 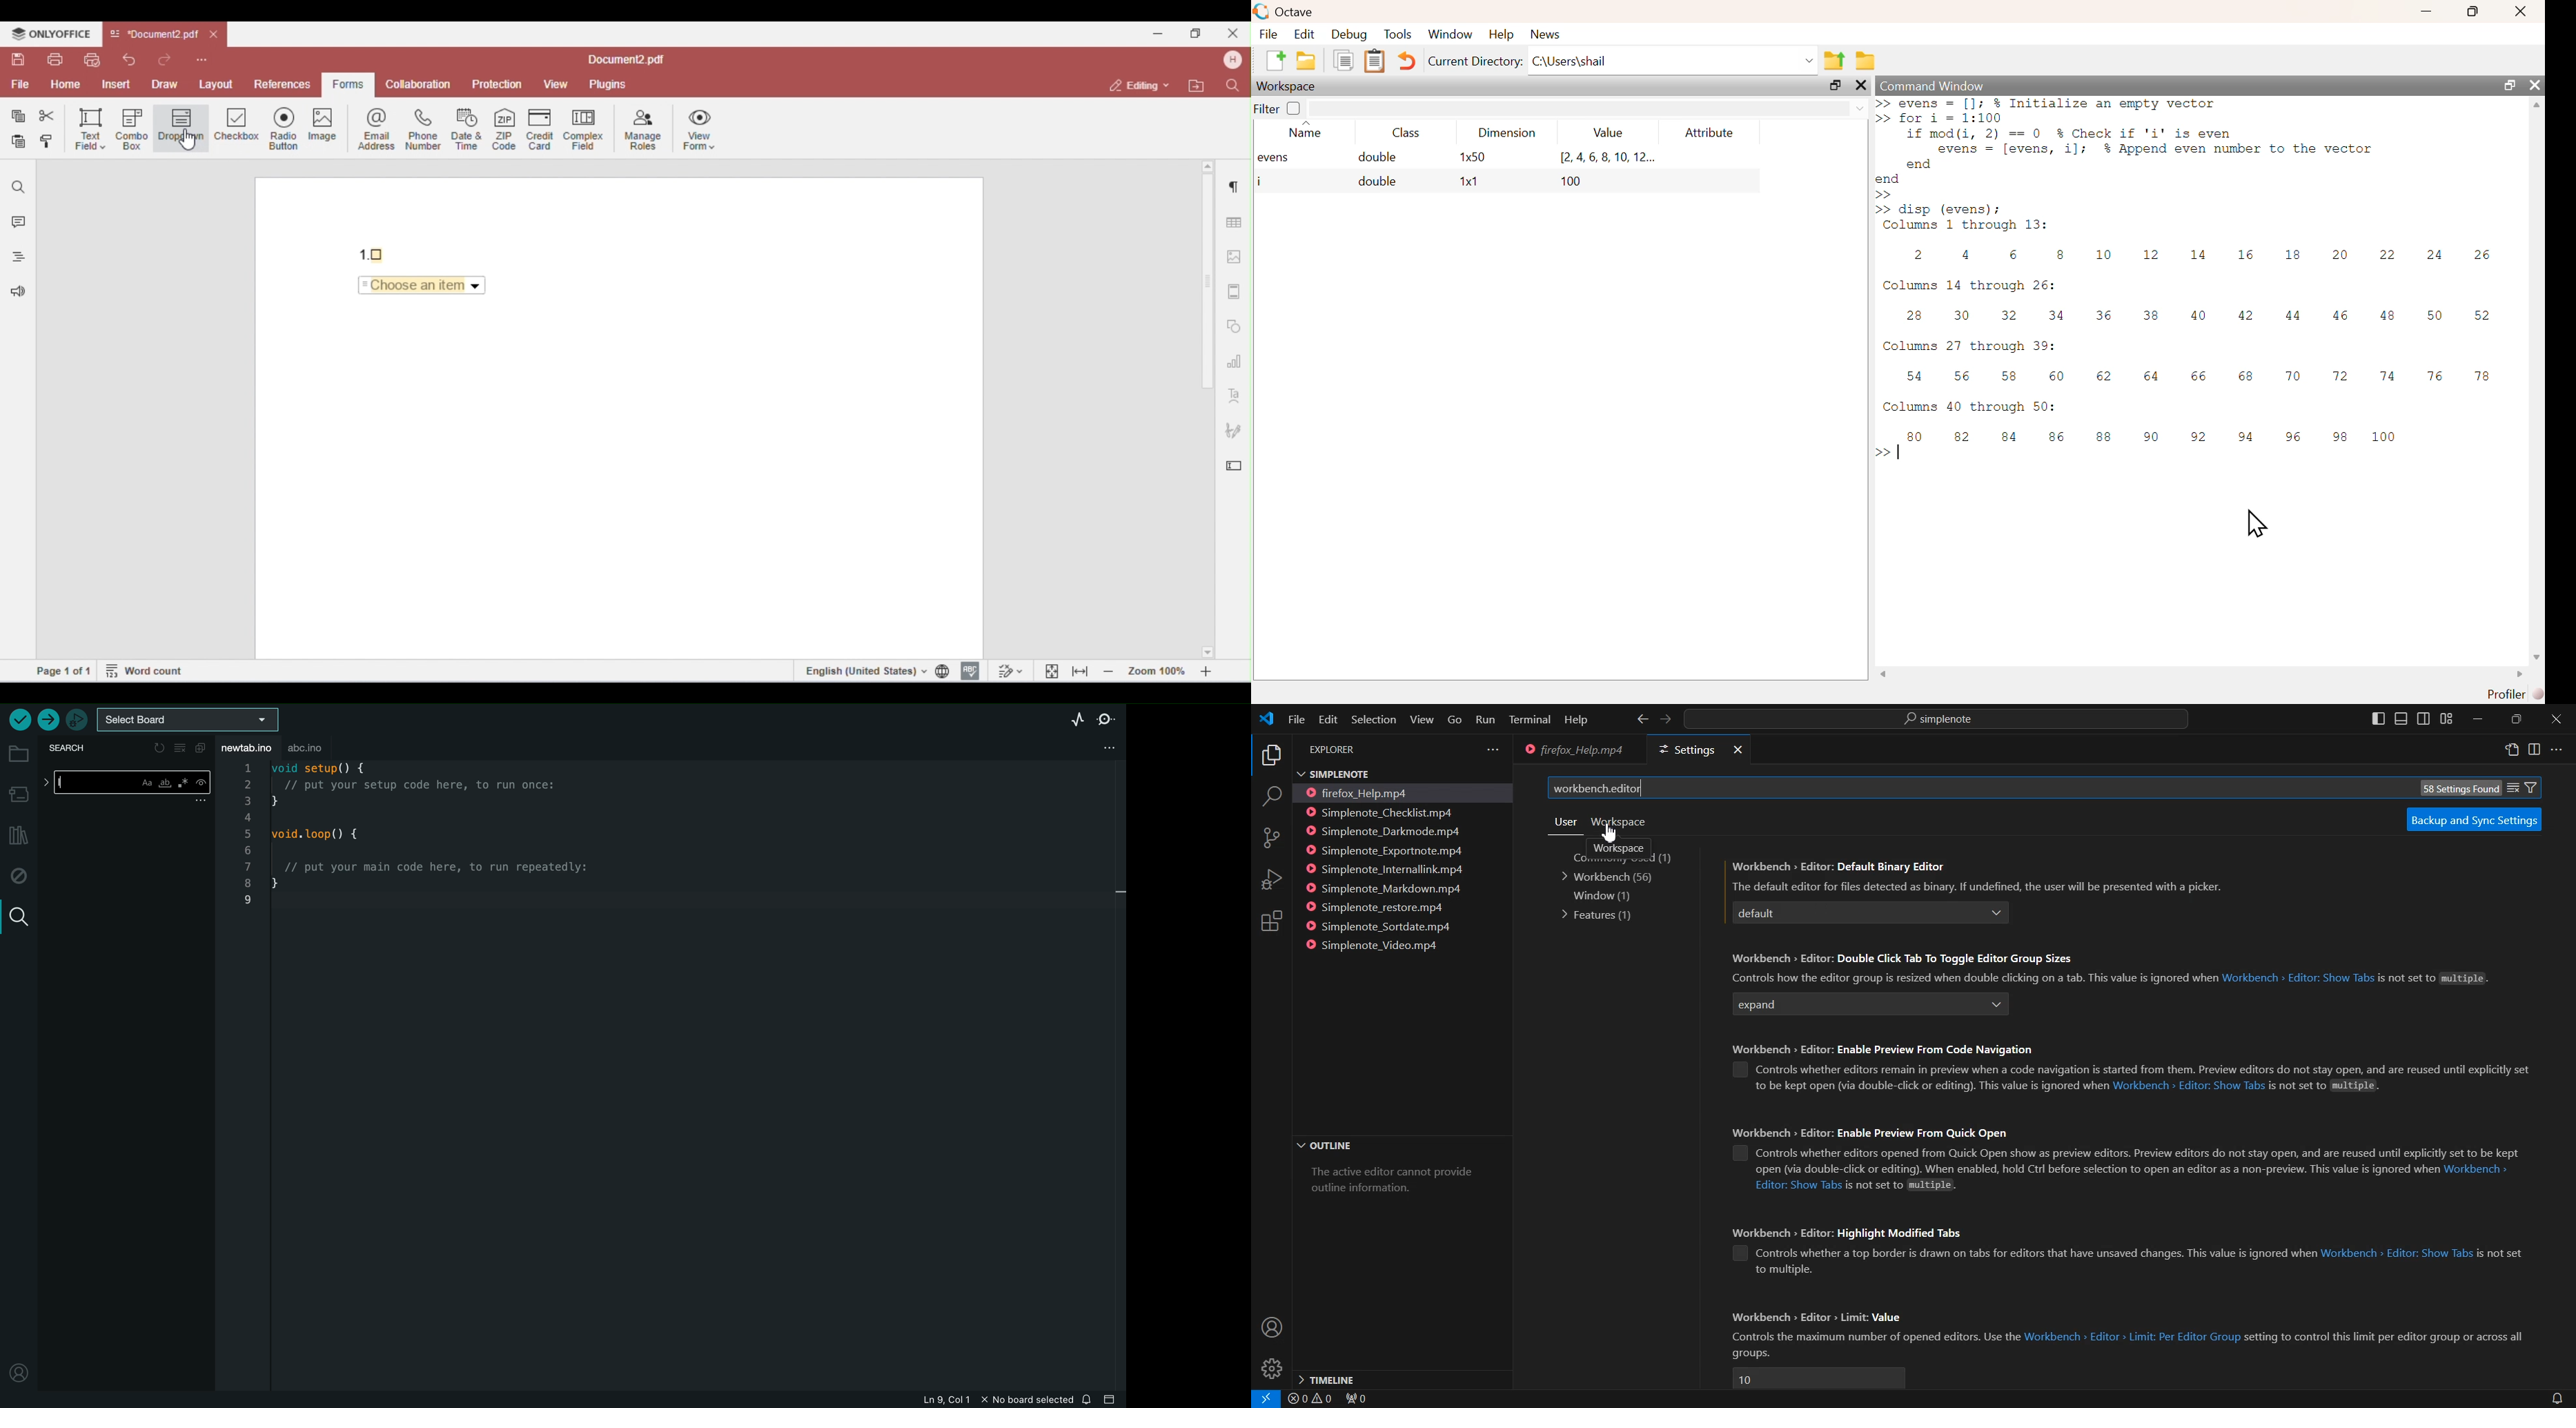 I want to click on Workbench > Editor > Limit: Value, so click(x=1827, y=1318).